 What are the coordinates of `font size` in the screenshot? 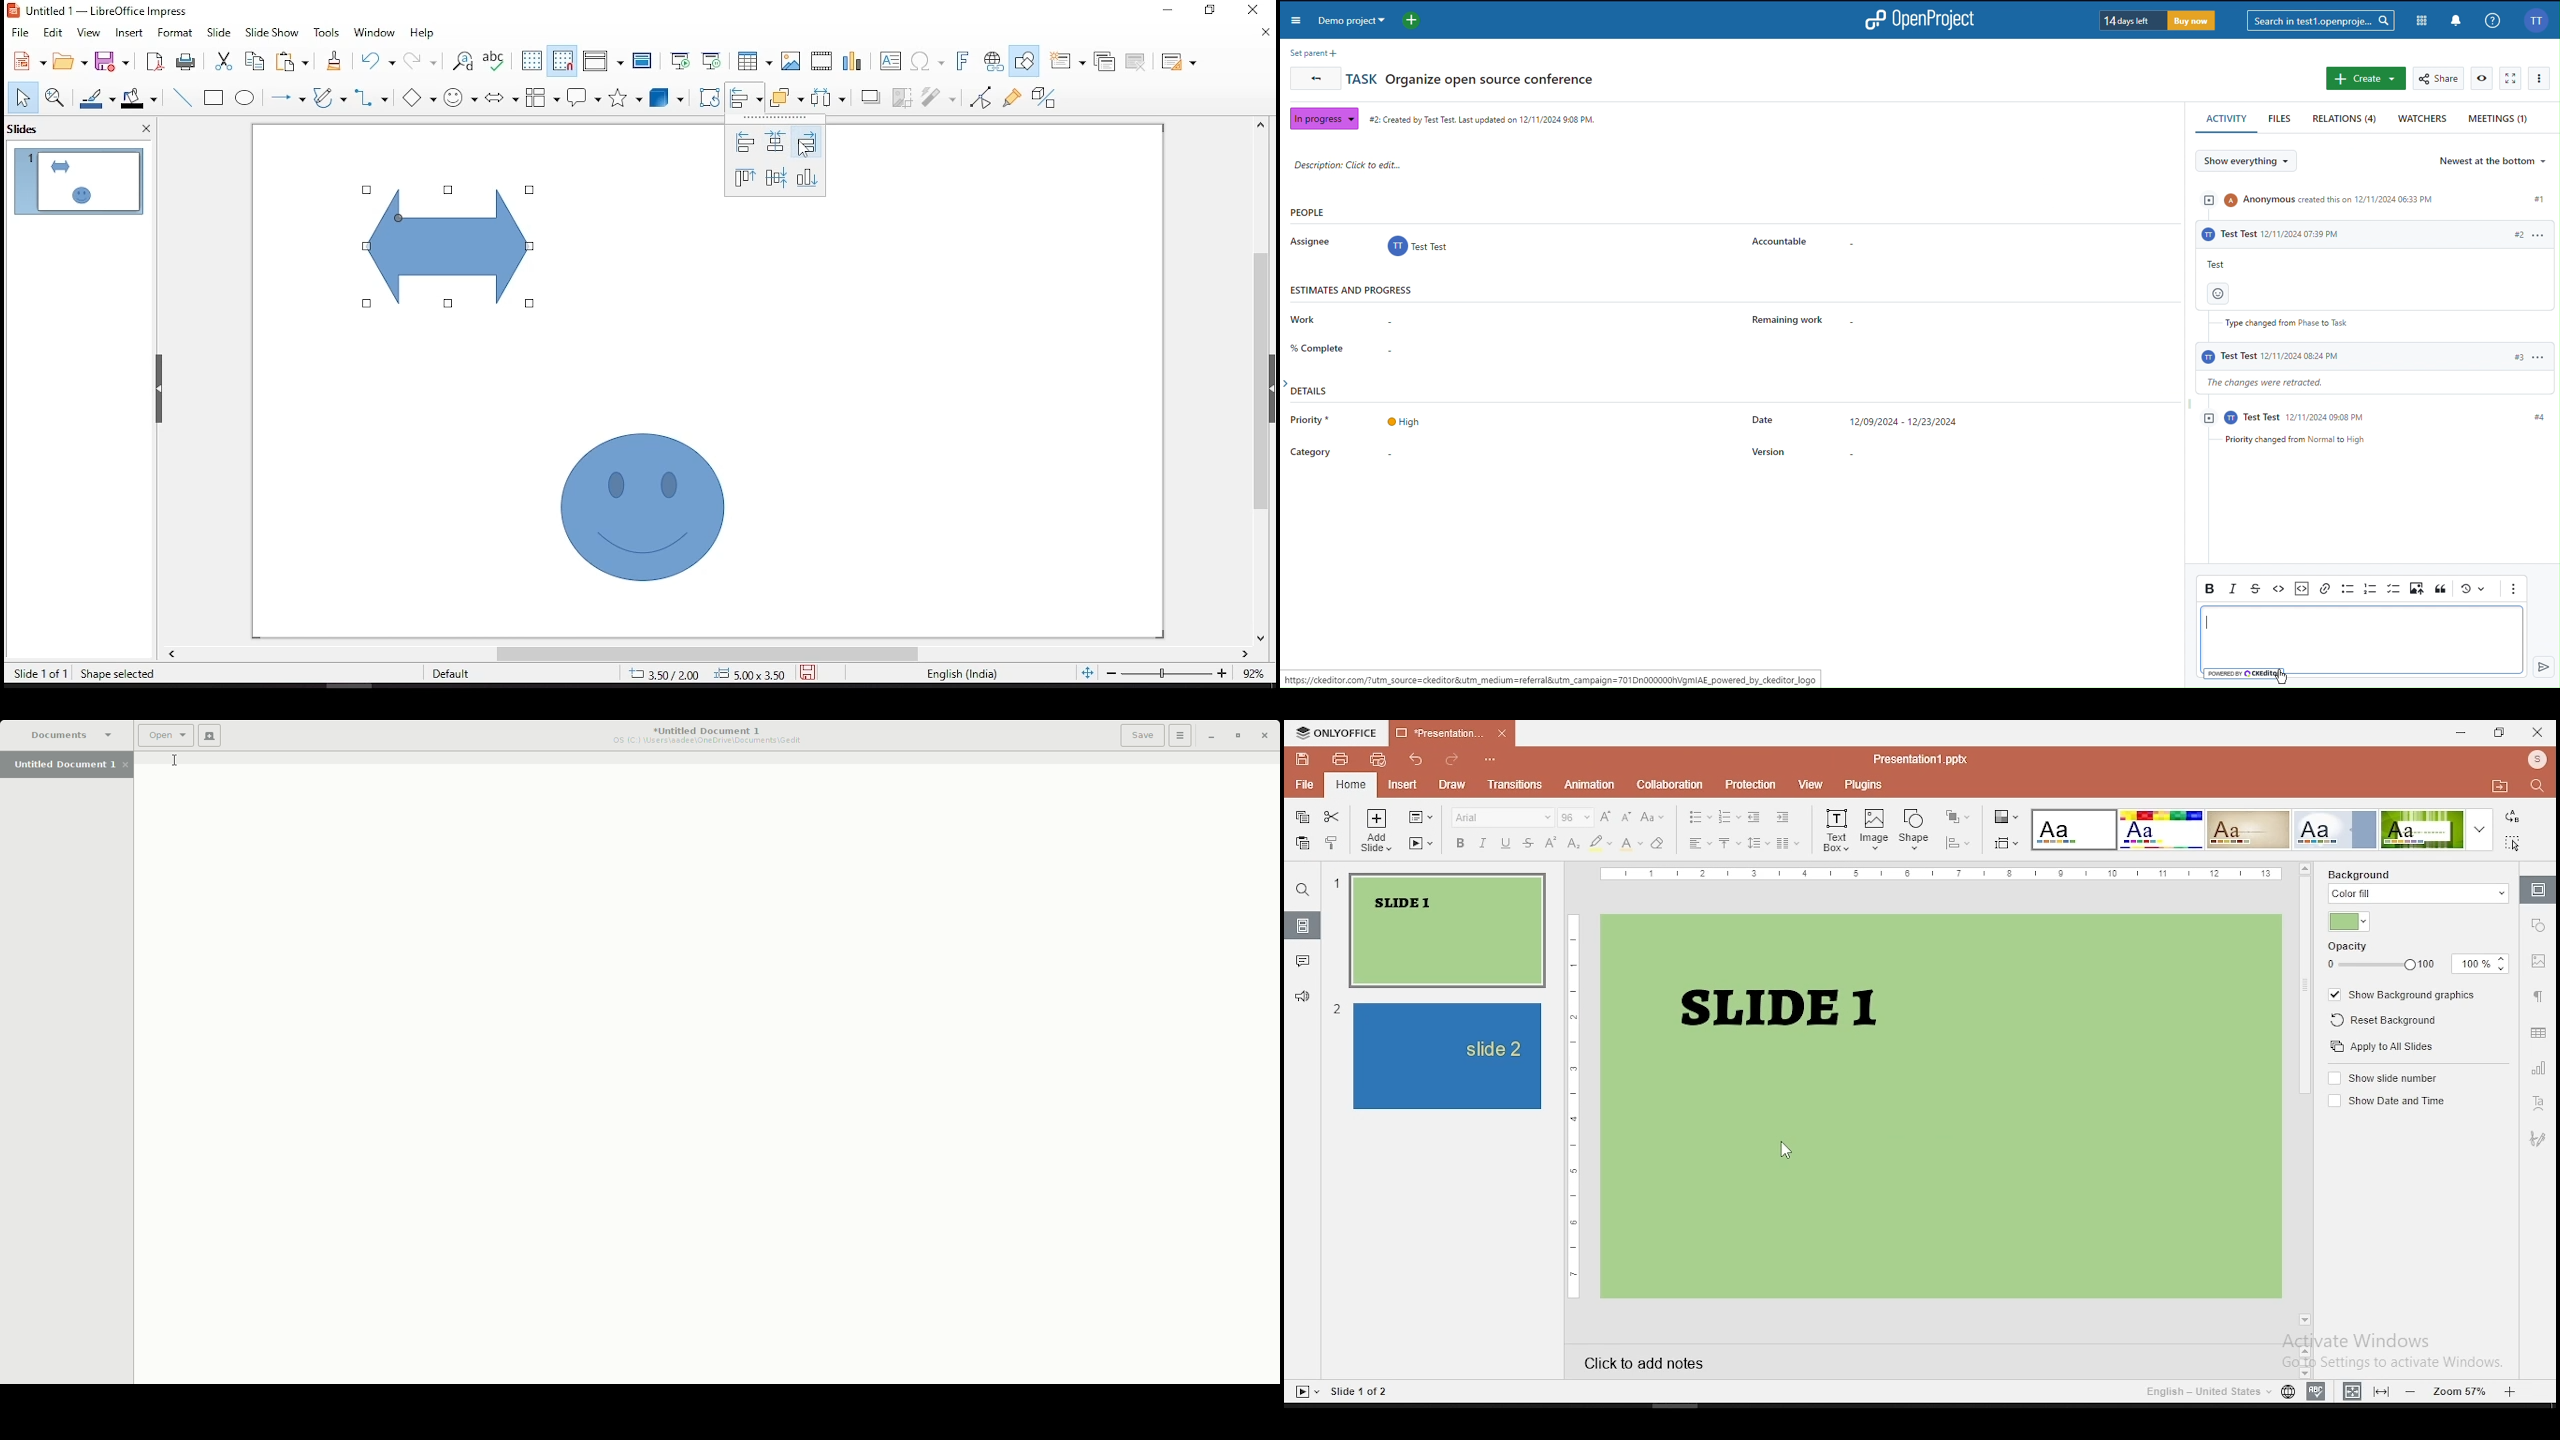 It's located at (1575, 818).